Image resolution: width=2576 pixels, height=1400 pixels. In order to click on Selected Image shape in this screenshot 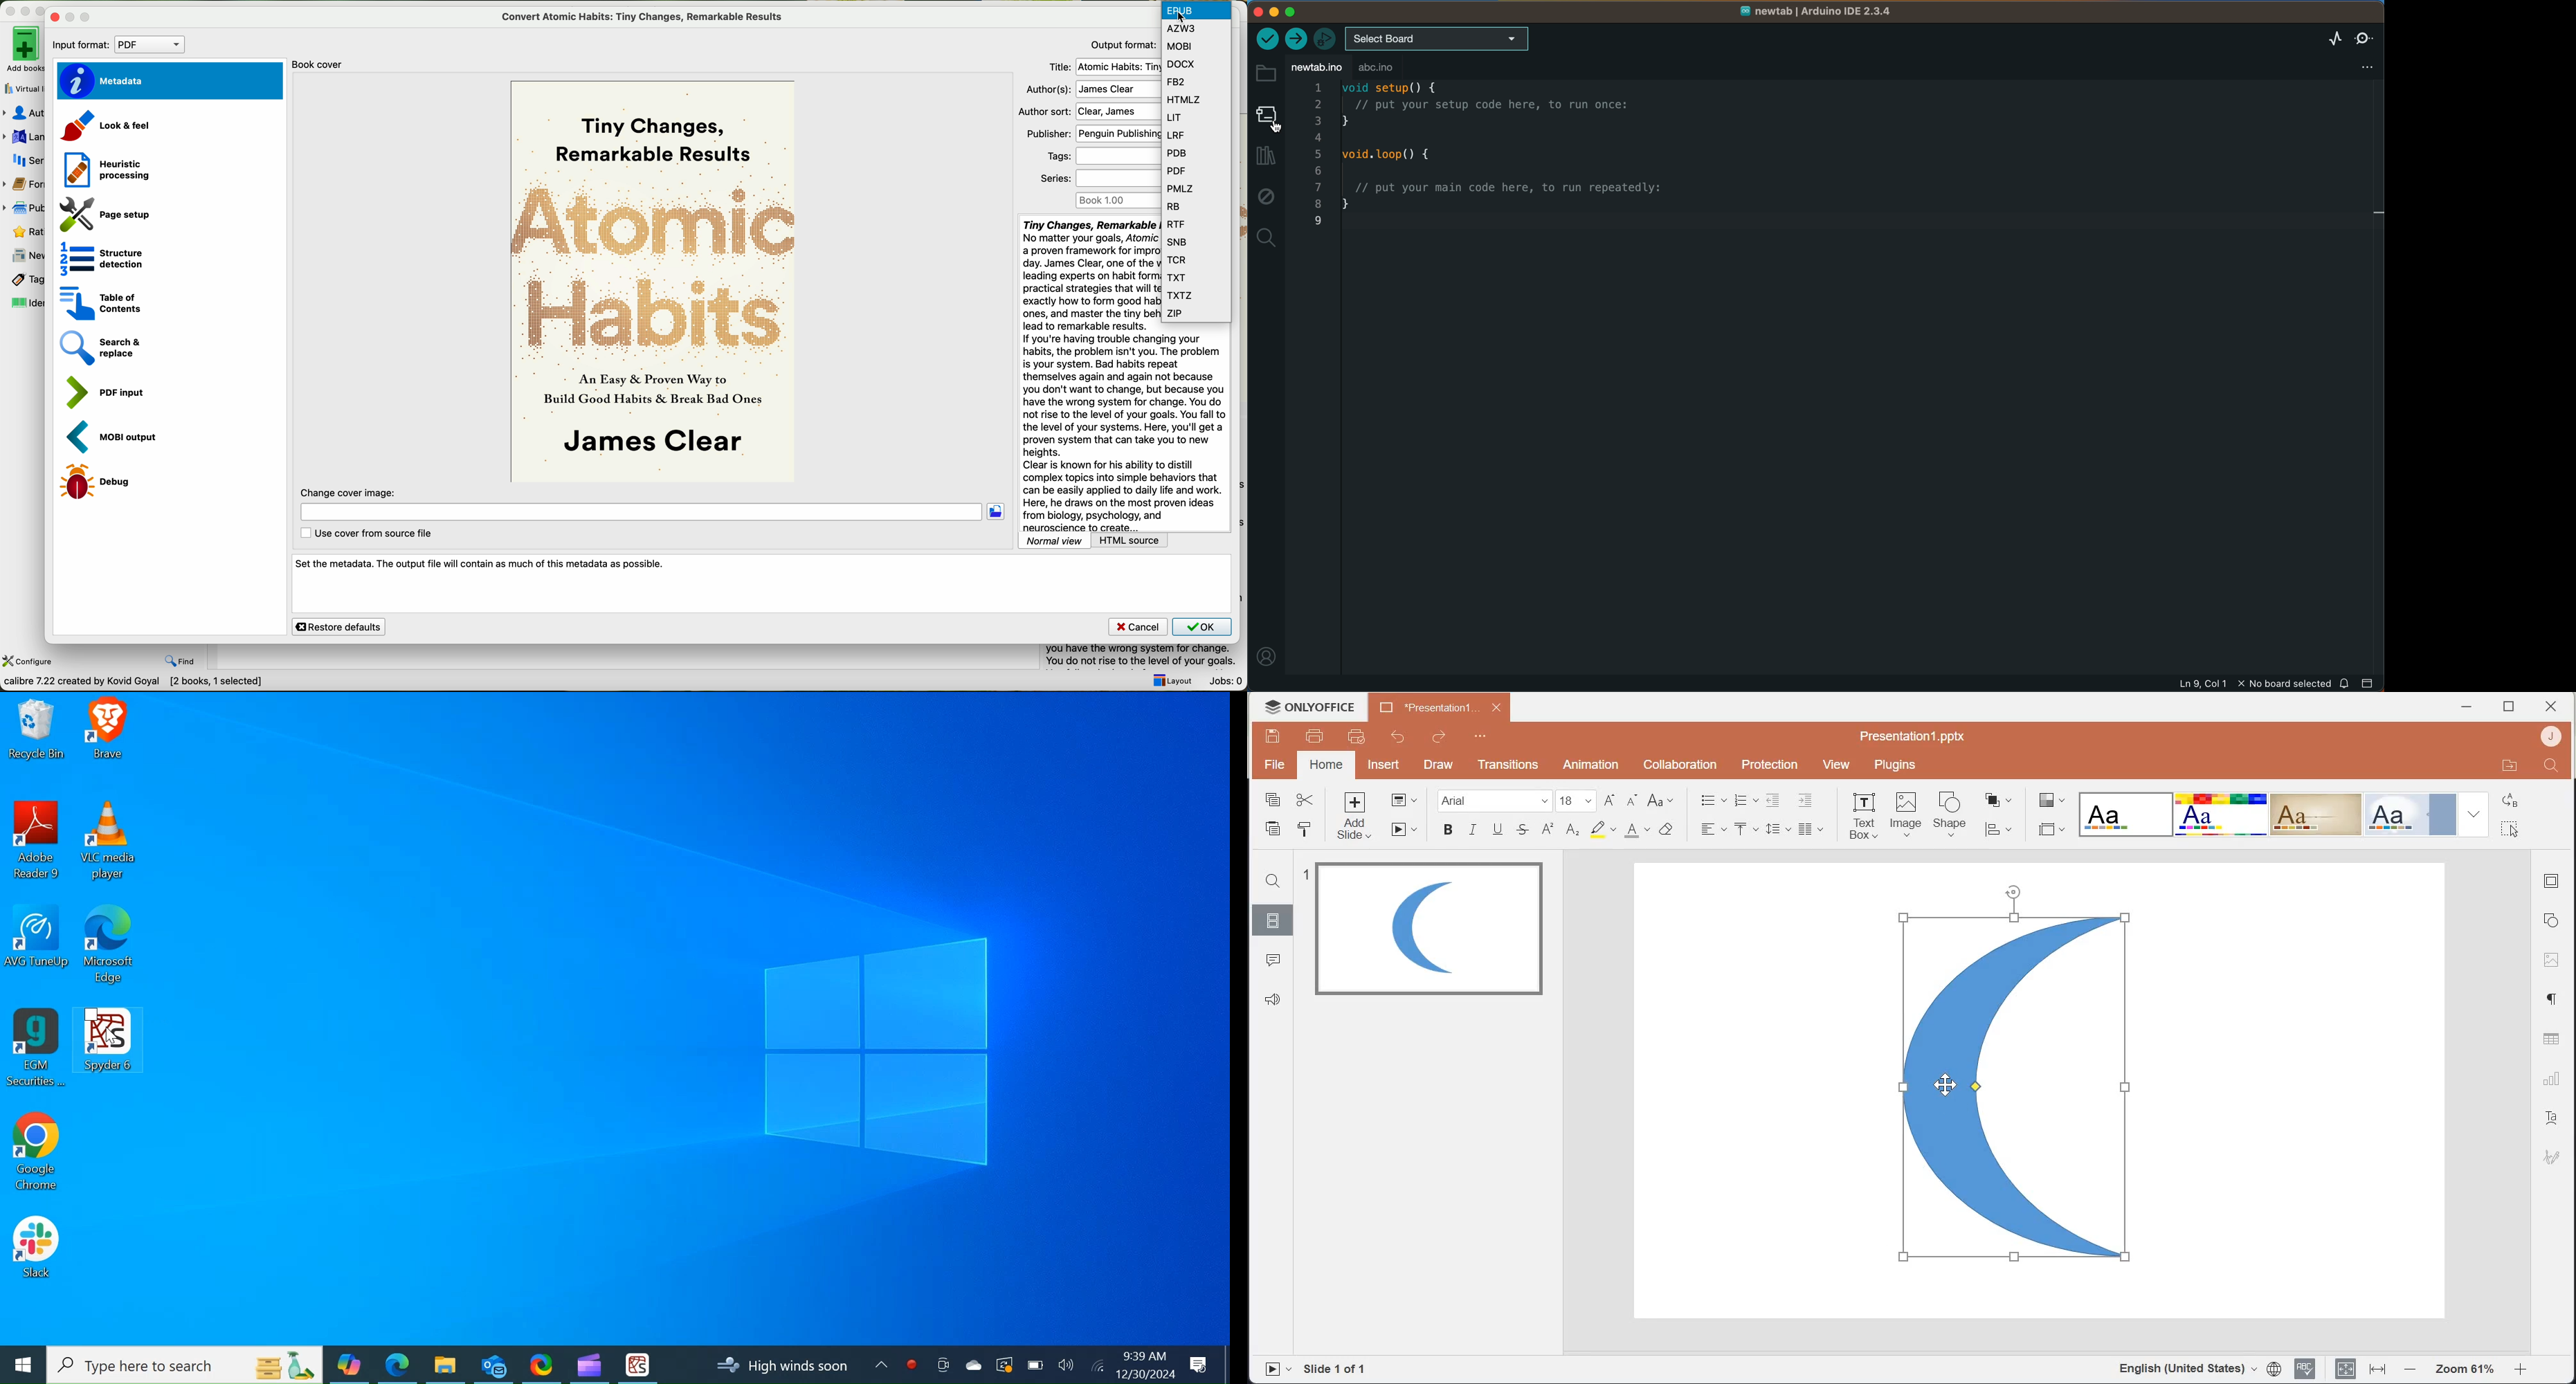, I will do `click(2016, 1078)`.